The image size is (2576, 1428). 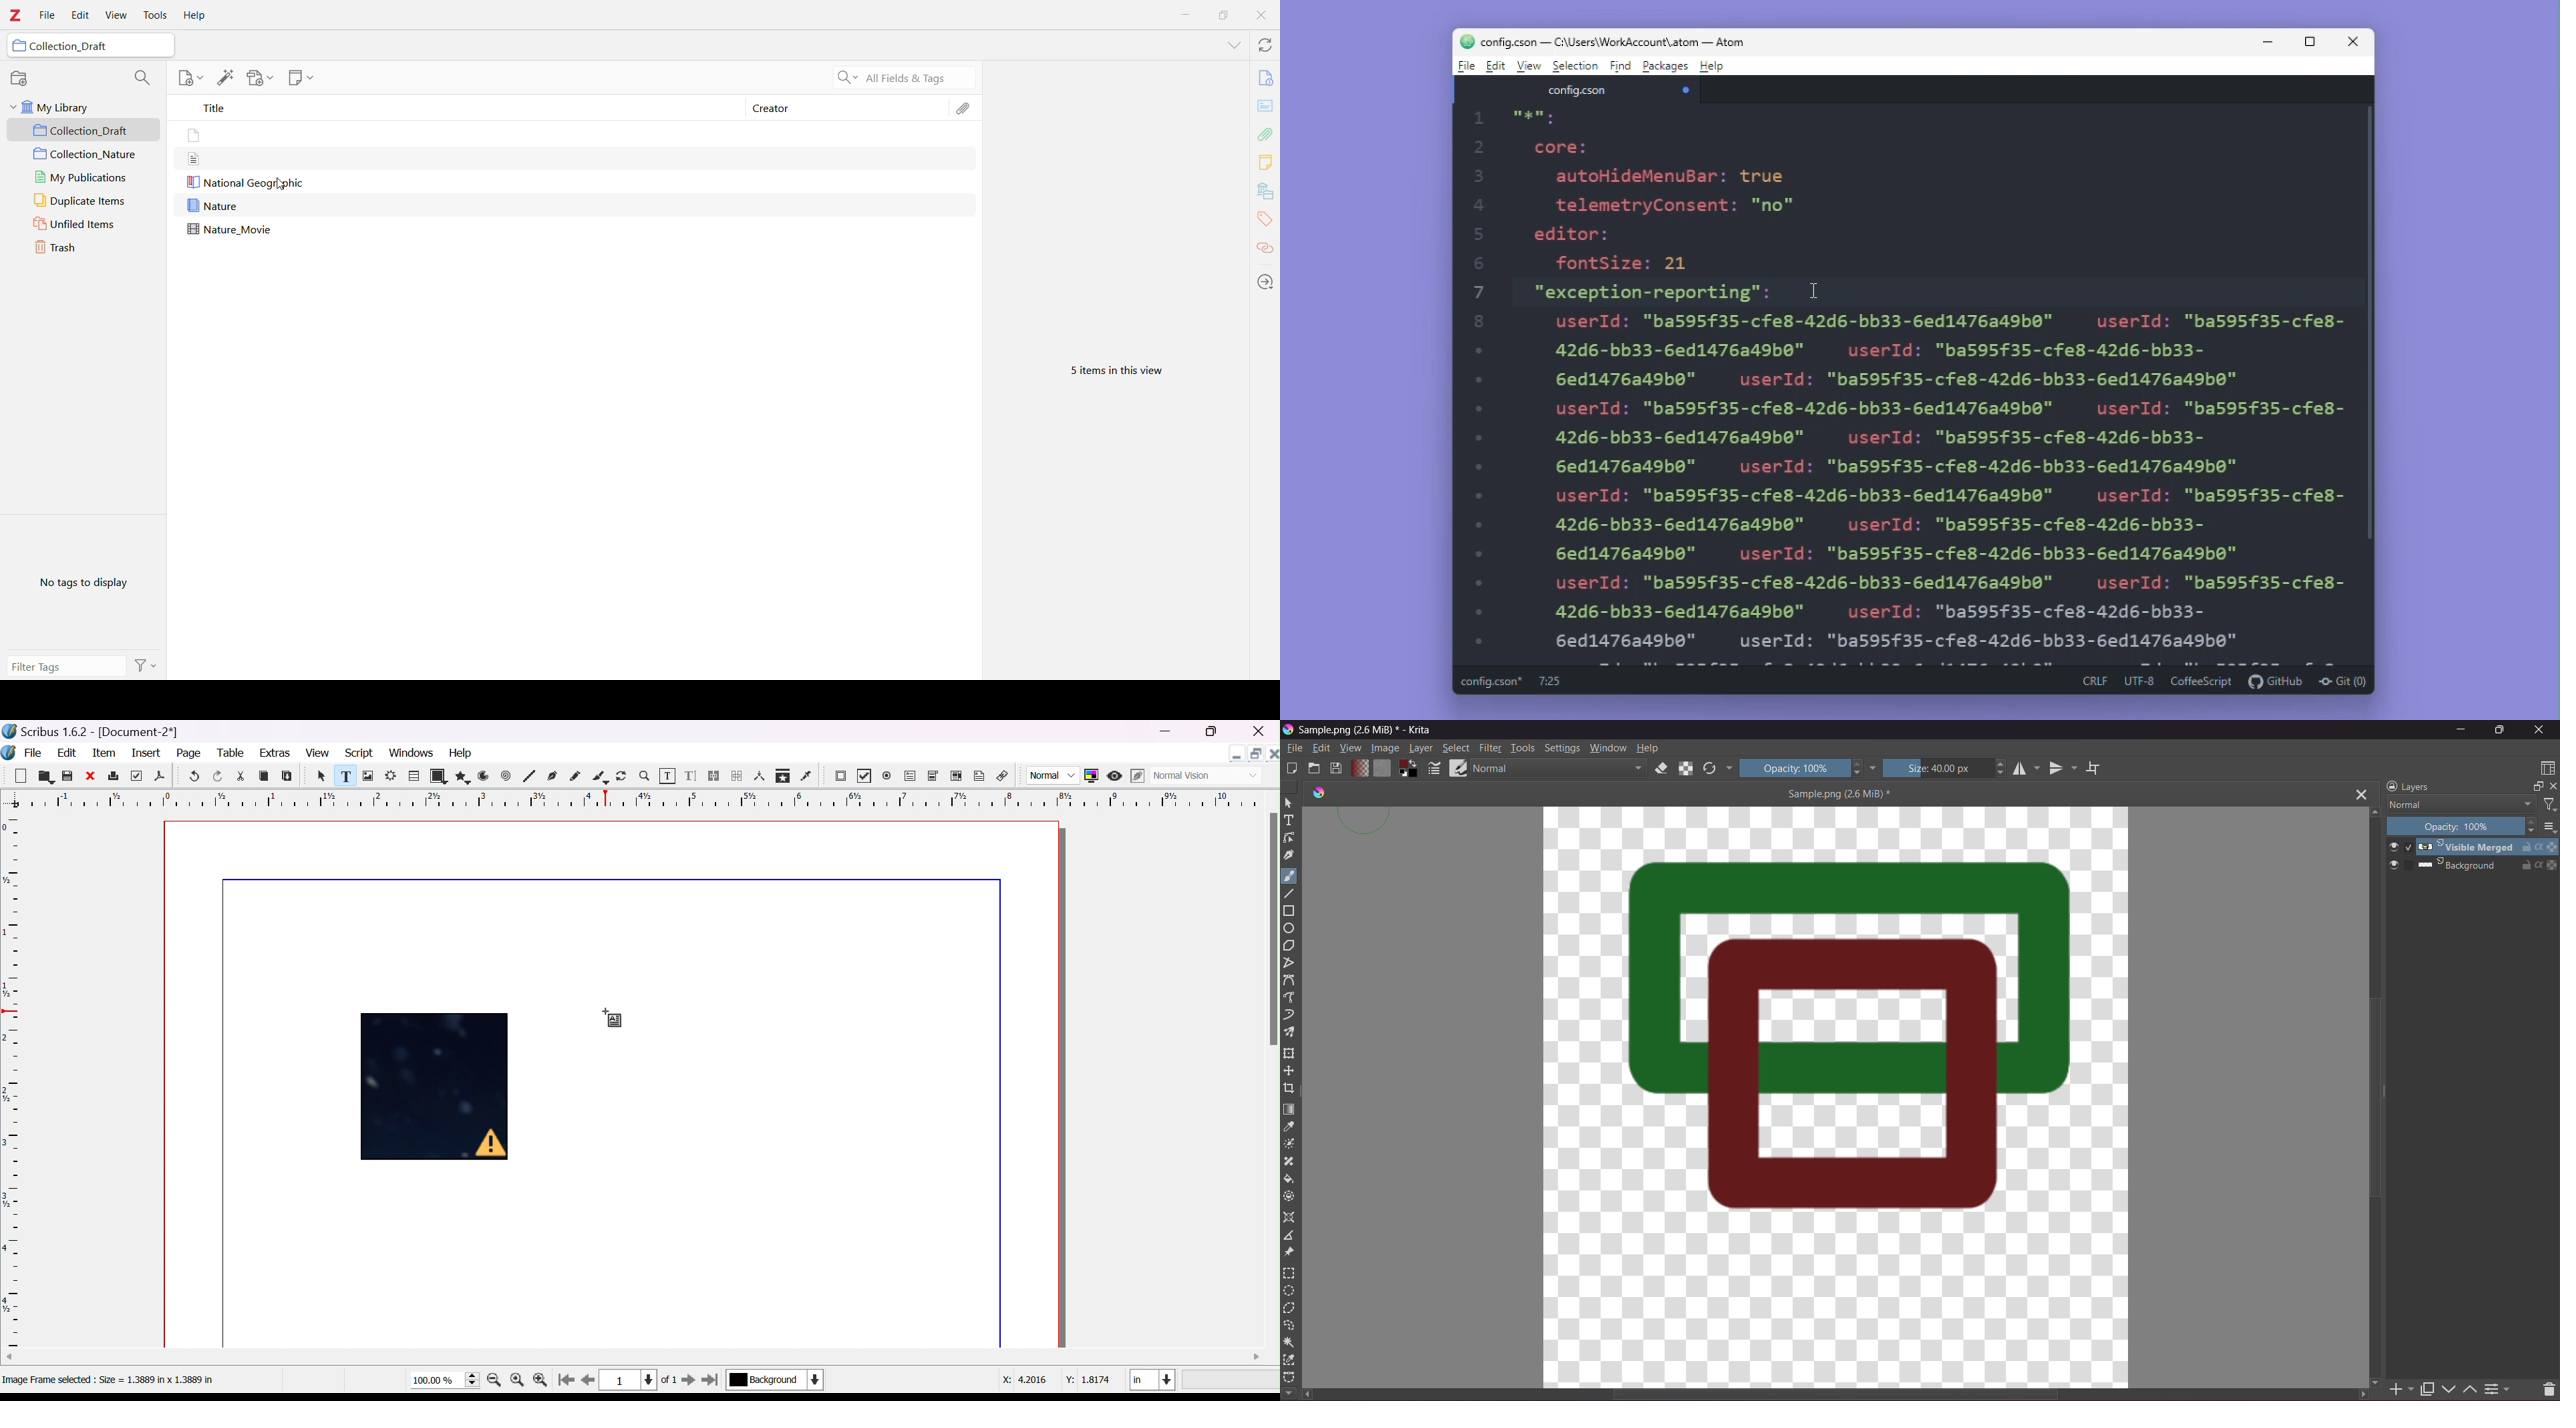 I want to click on extras, so click(x=275, y=753).